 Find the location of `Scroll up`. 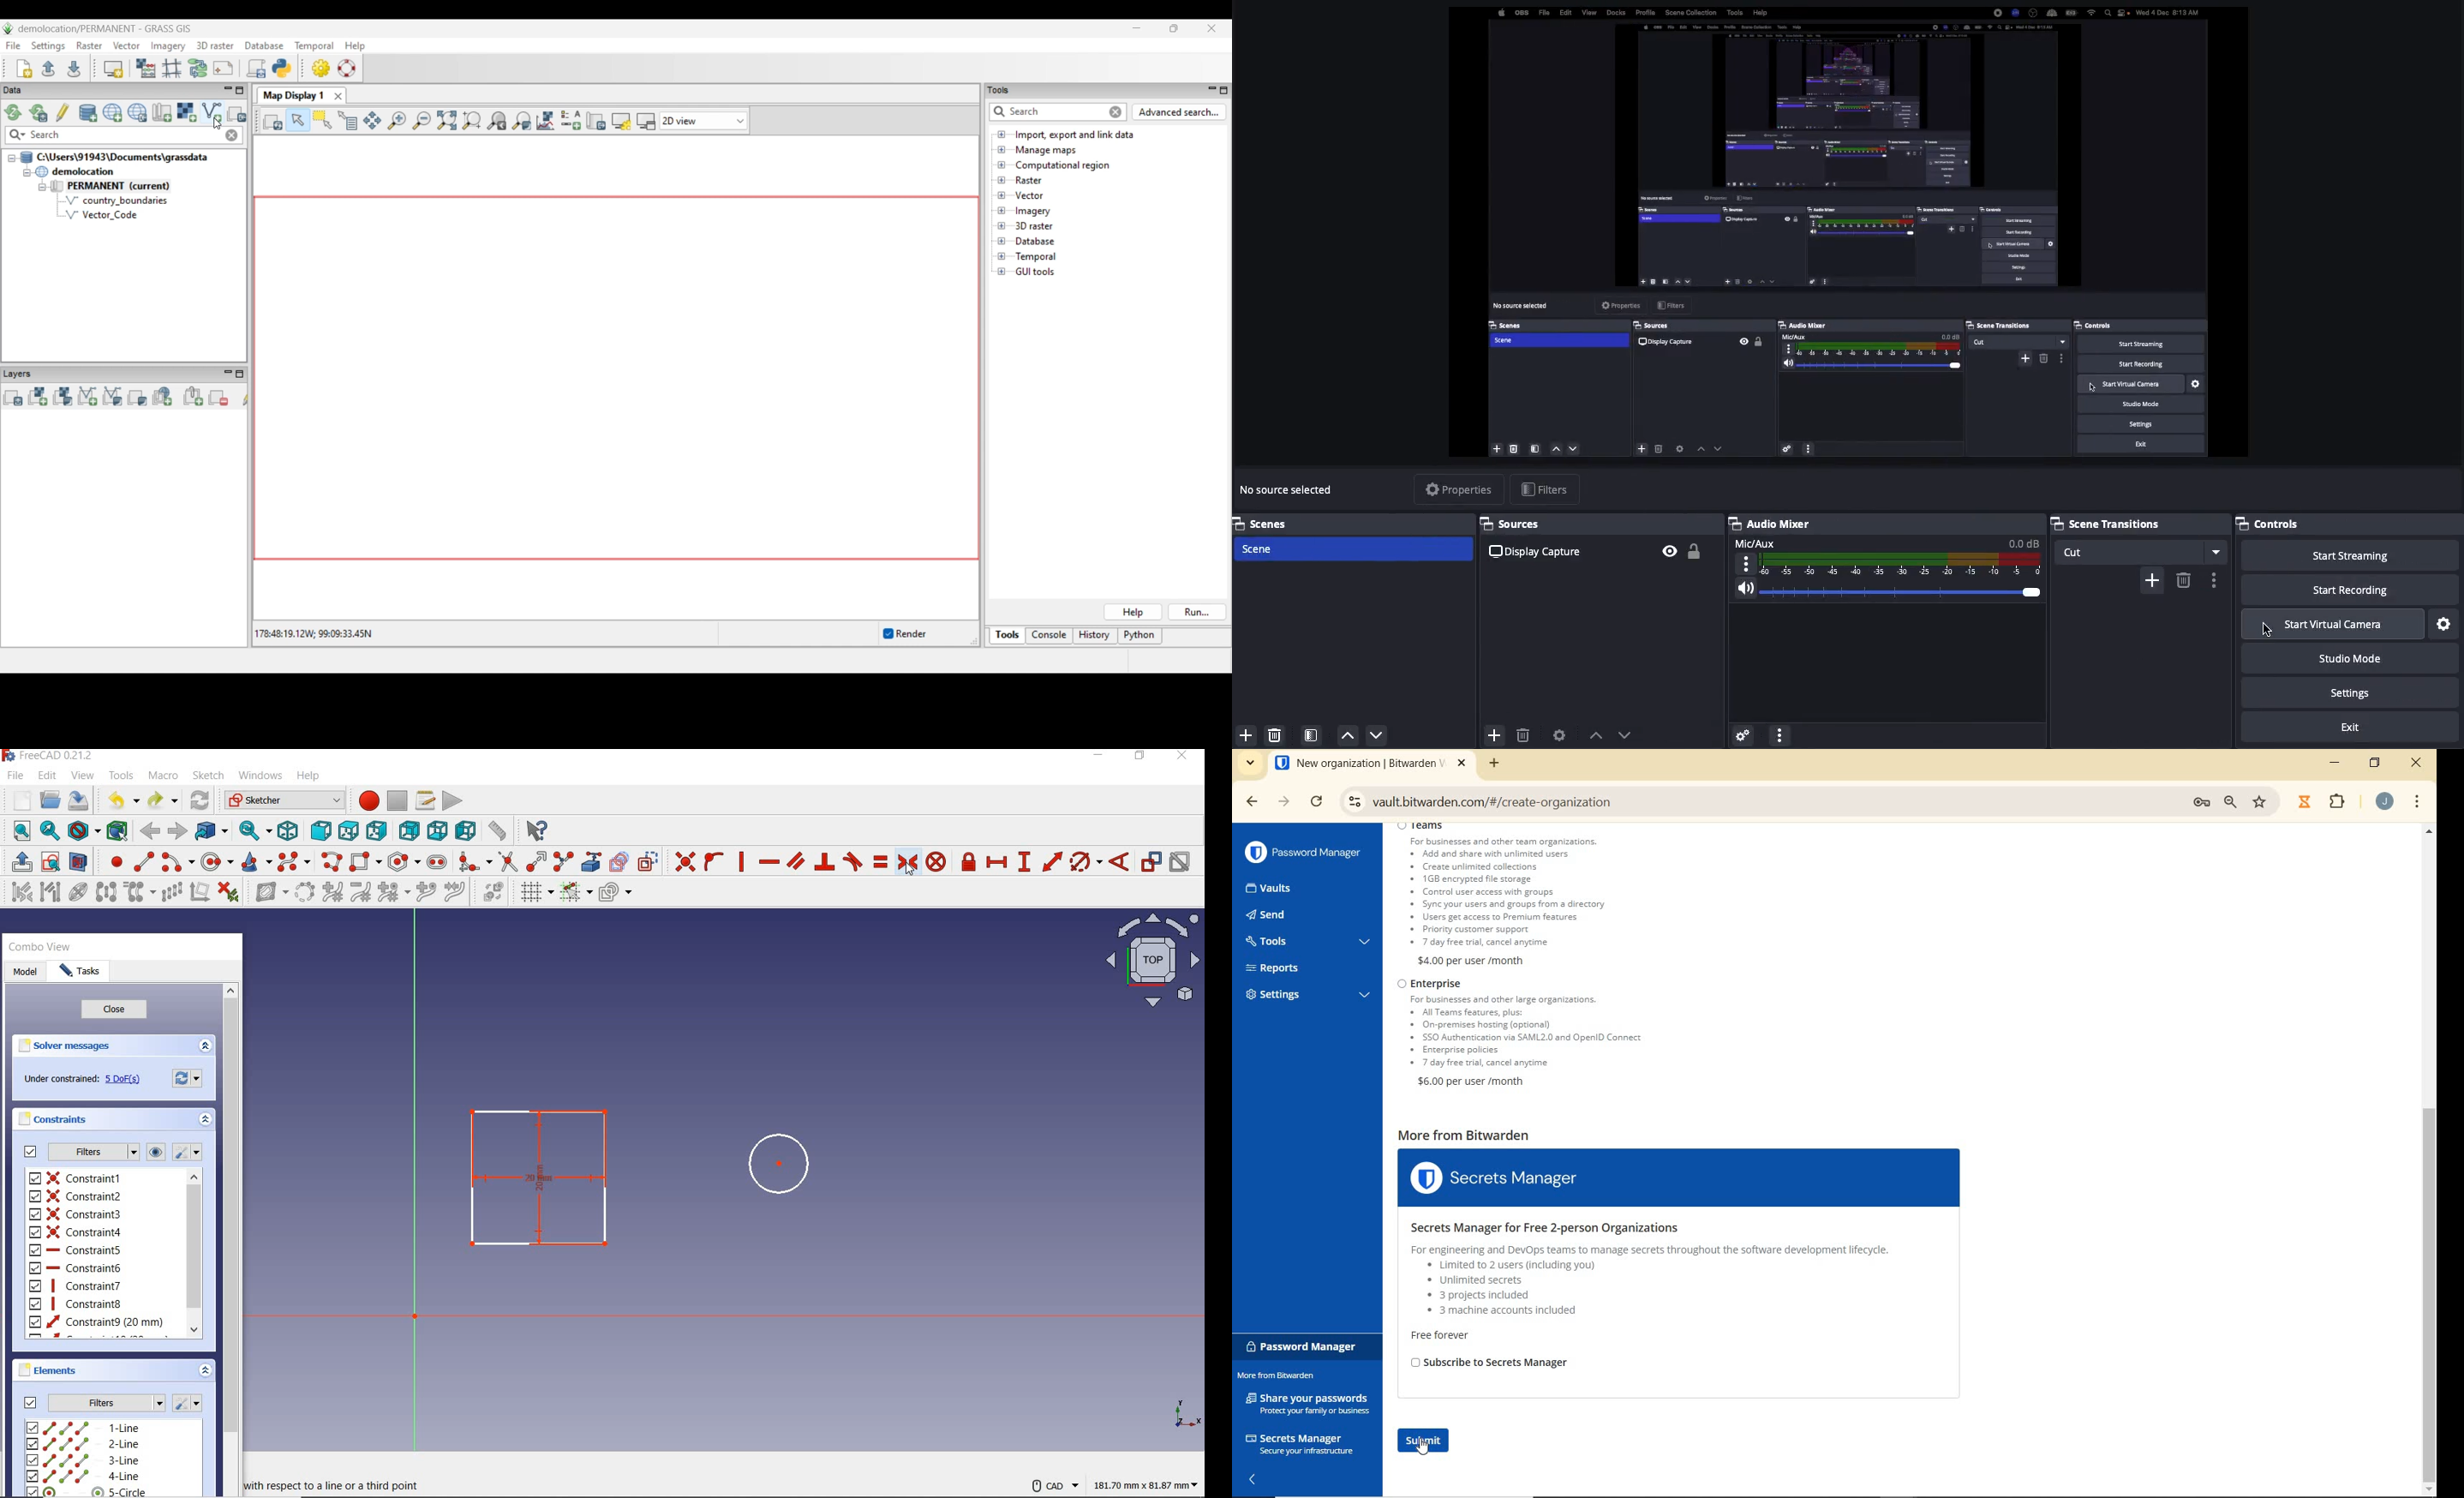

Scroll up is located at coordinates (196, 1177).